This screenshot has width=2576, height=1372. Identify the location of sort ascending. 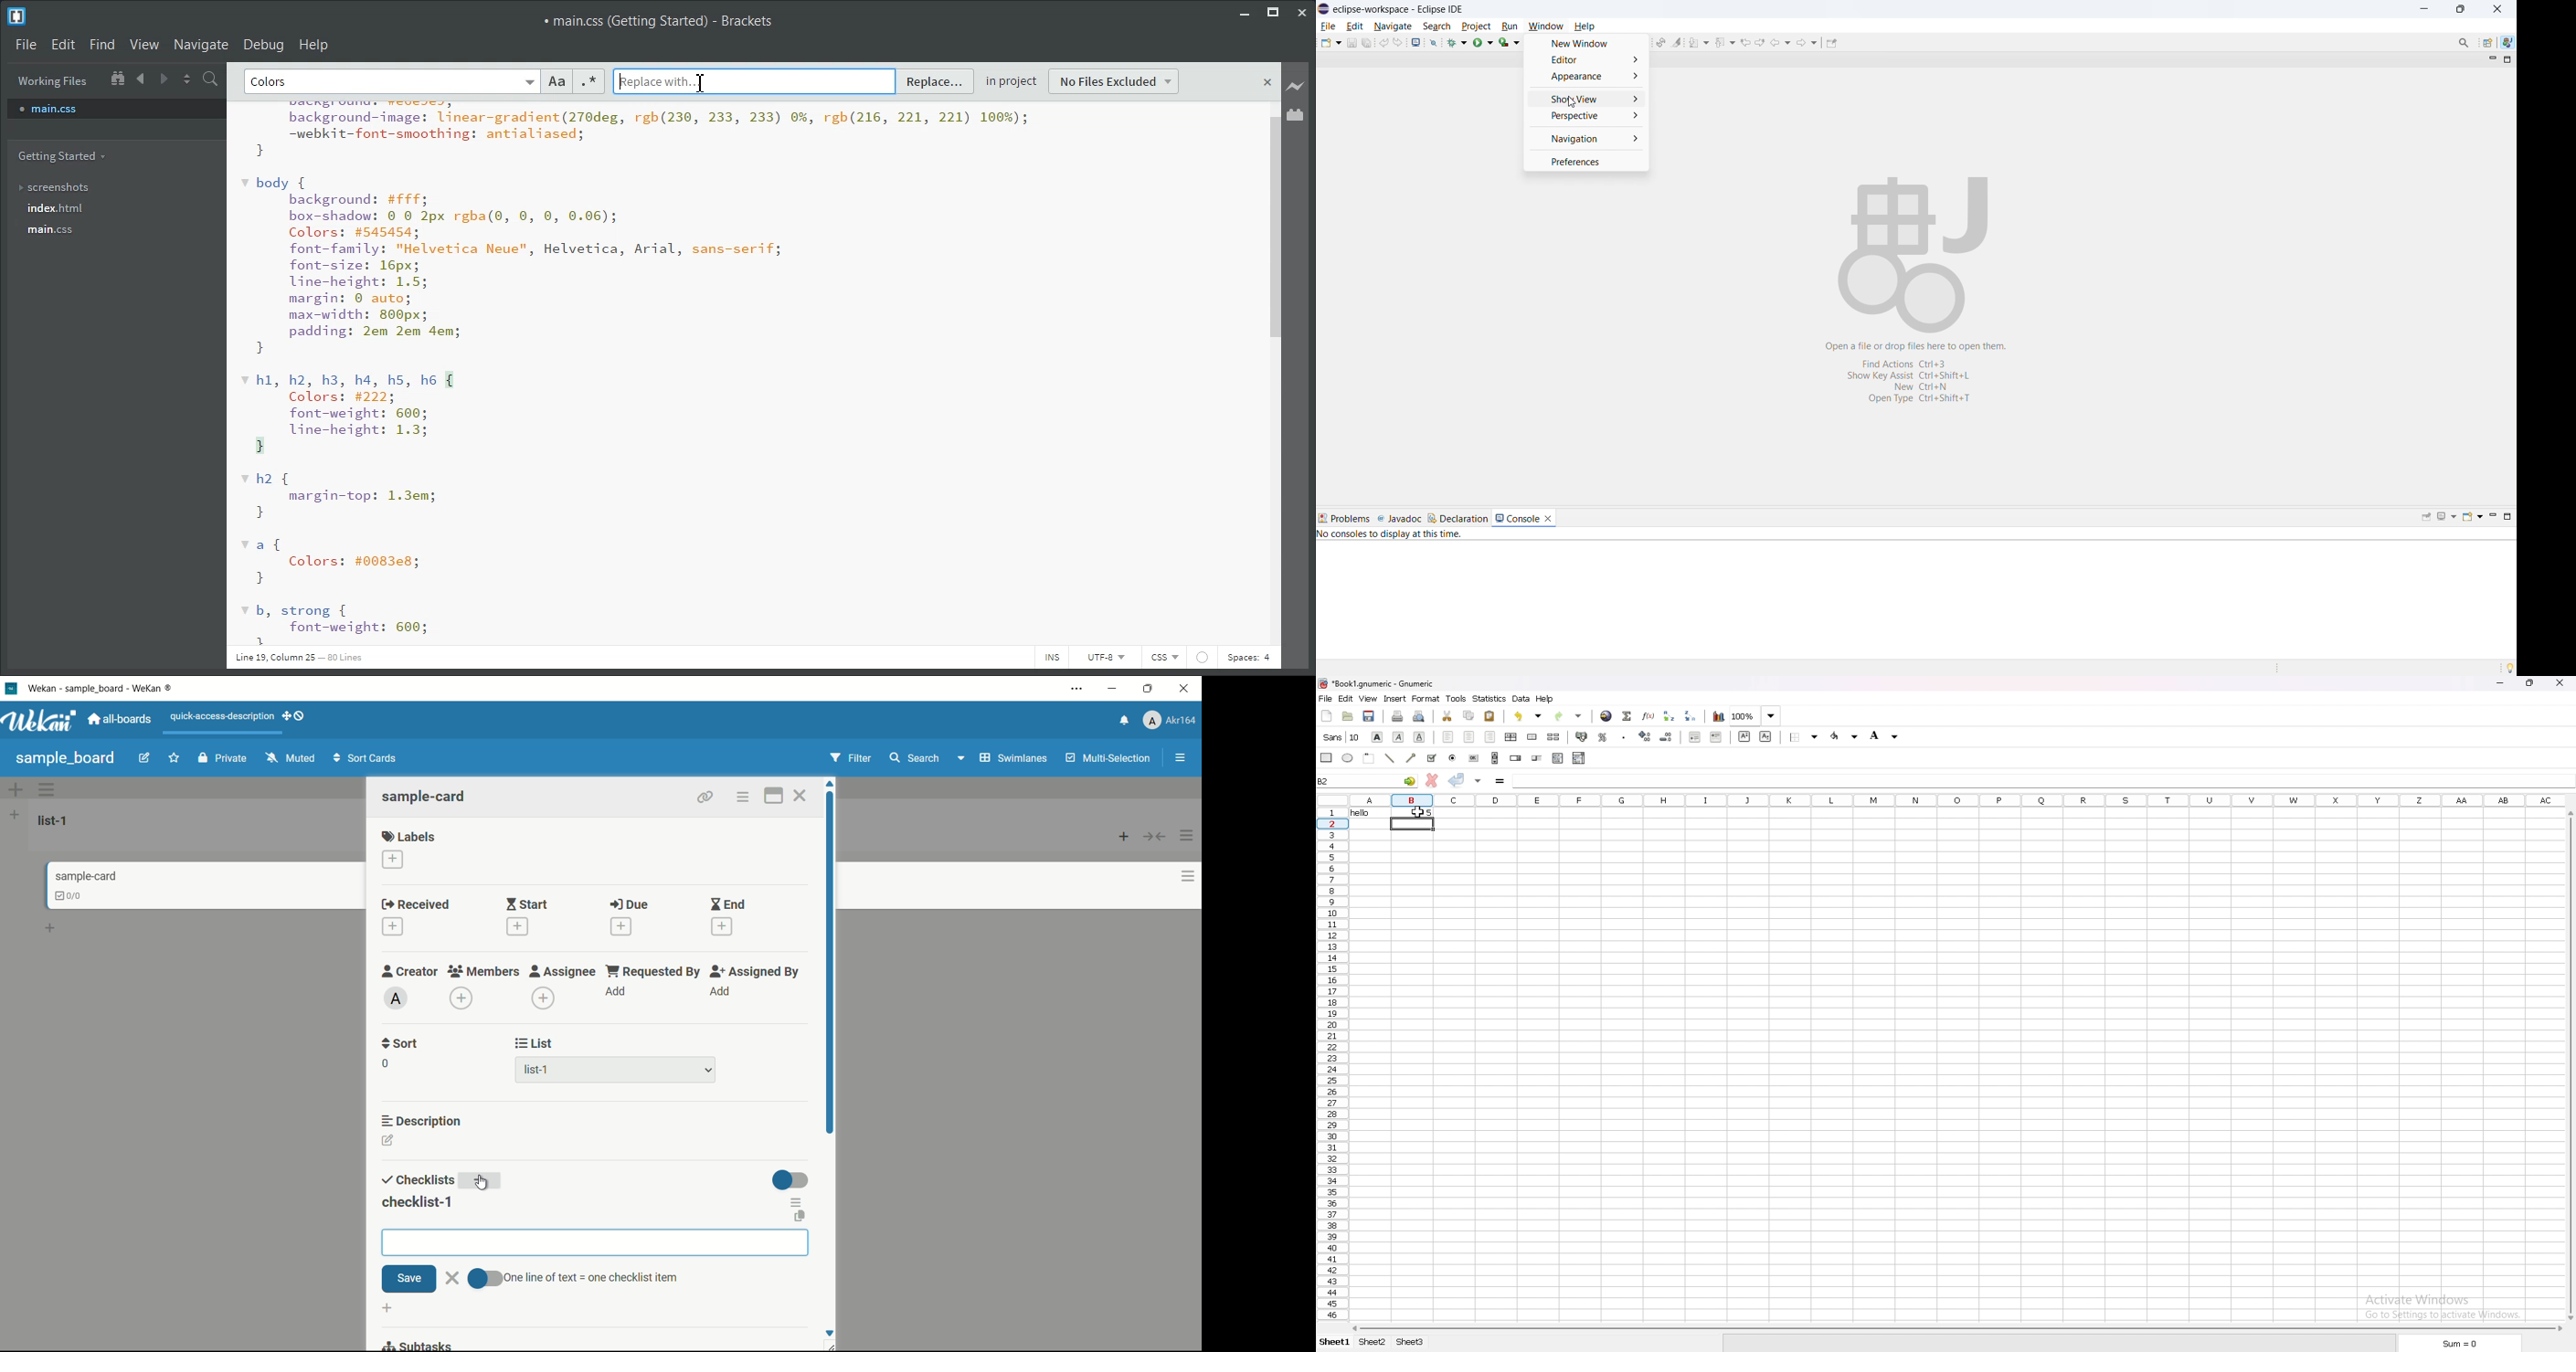
(1669, 715).